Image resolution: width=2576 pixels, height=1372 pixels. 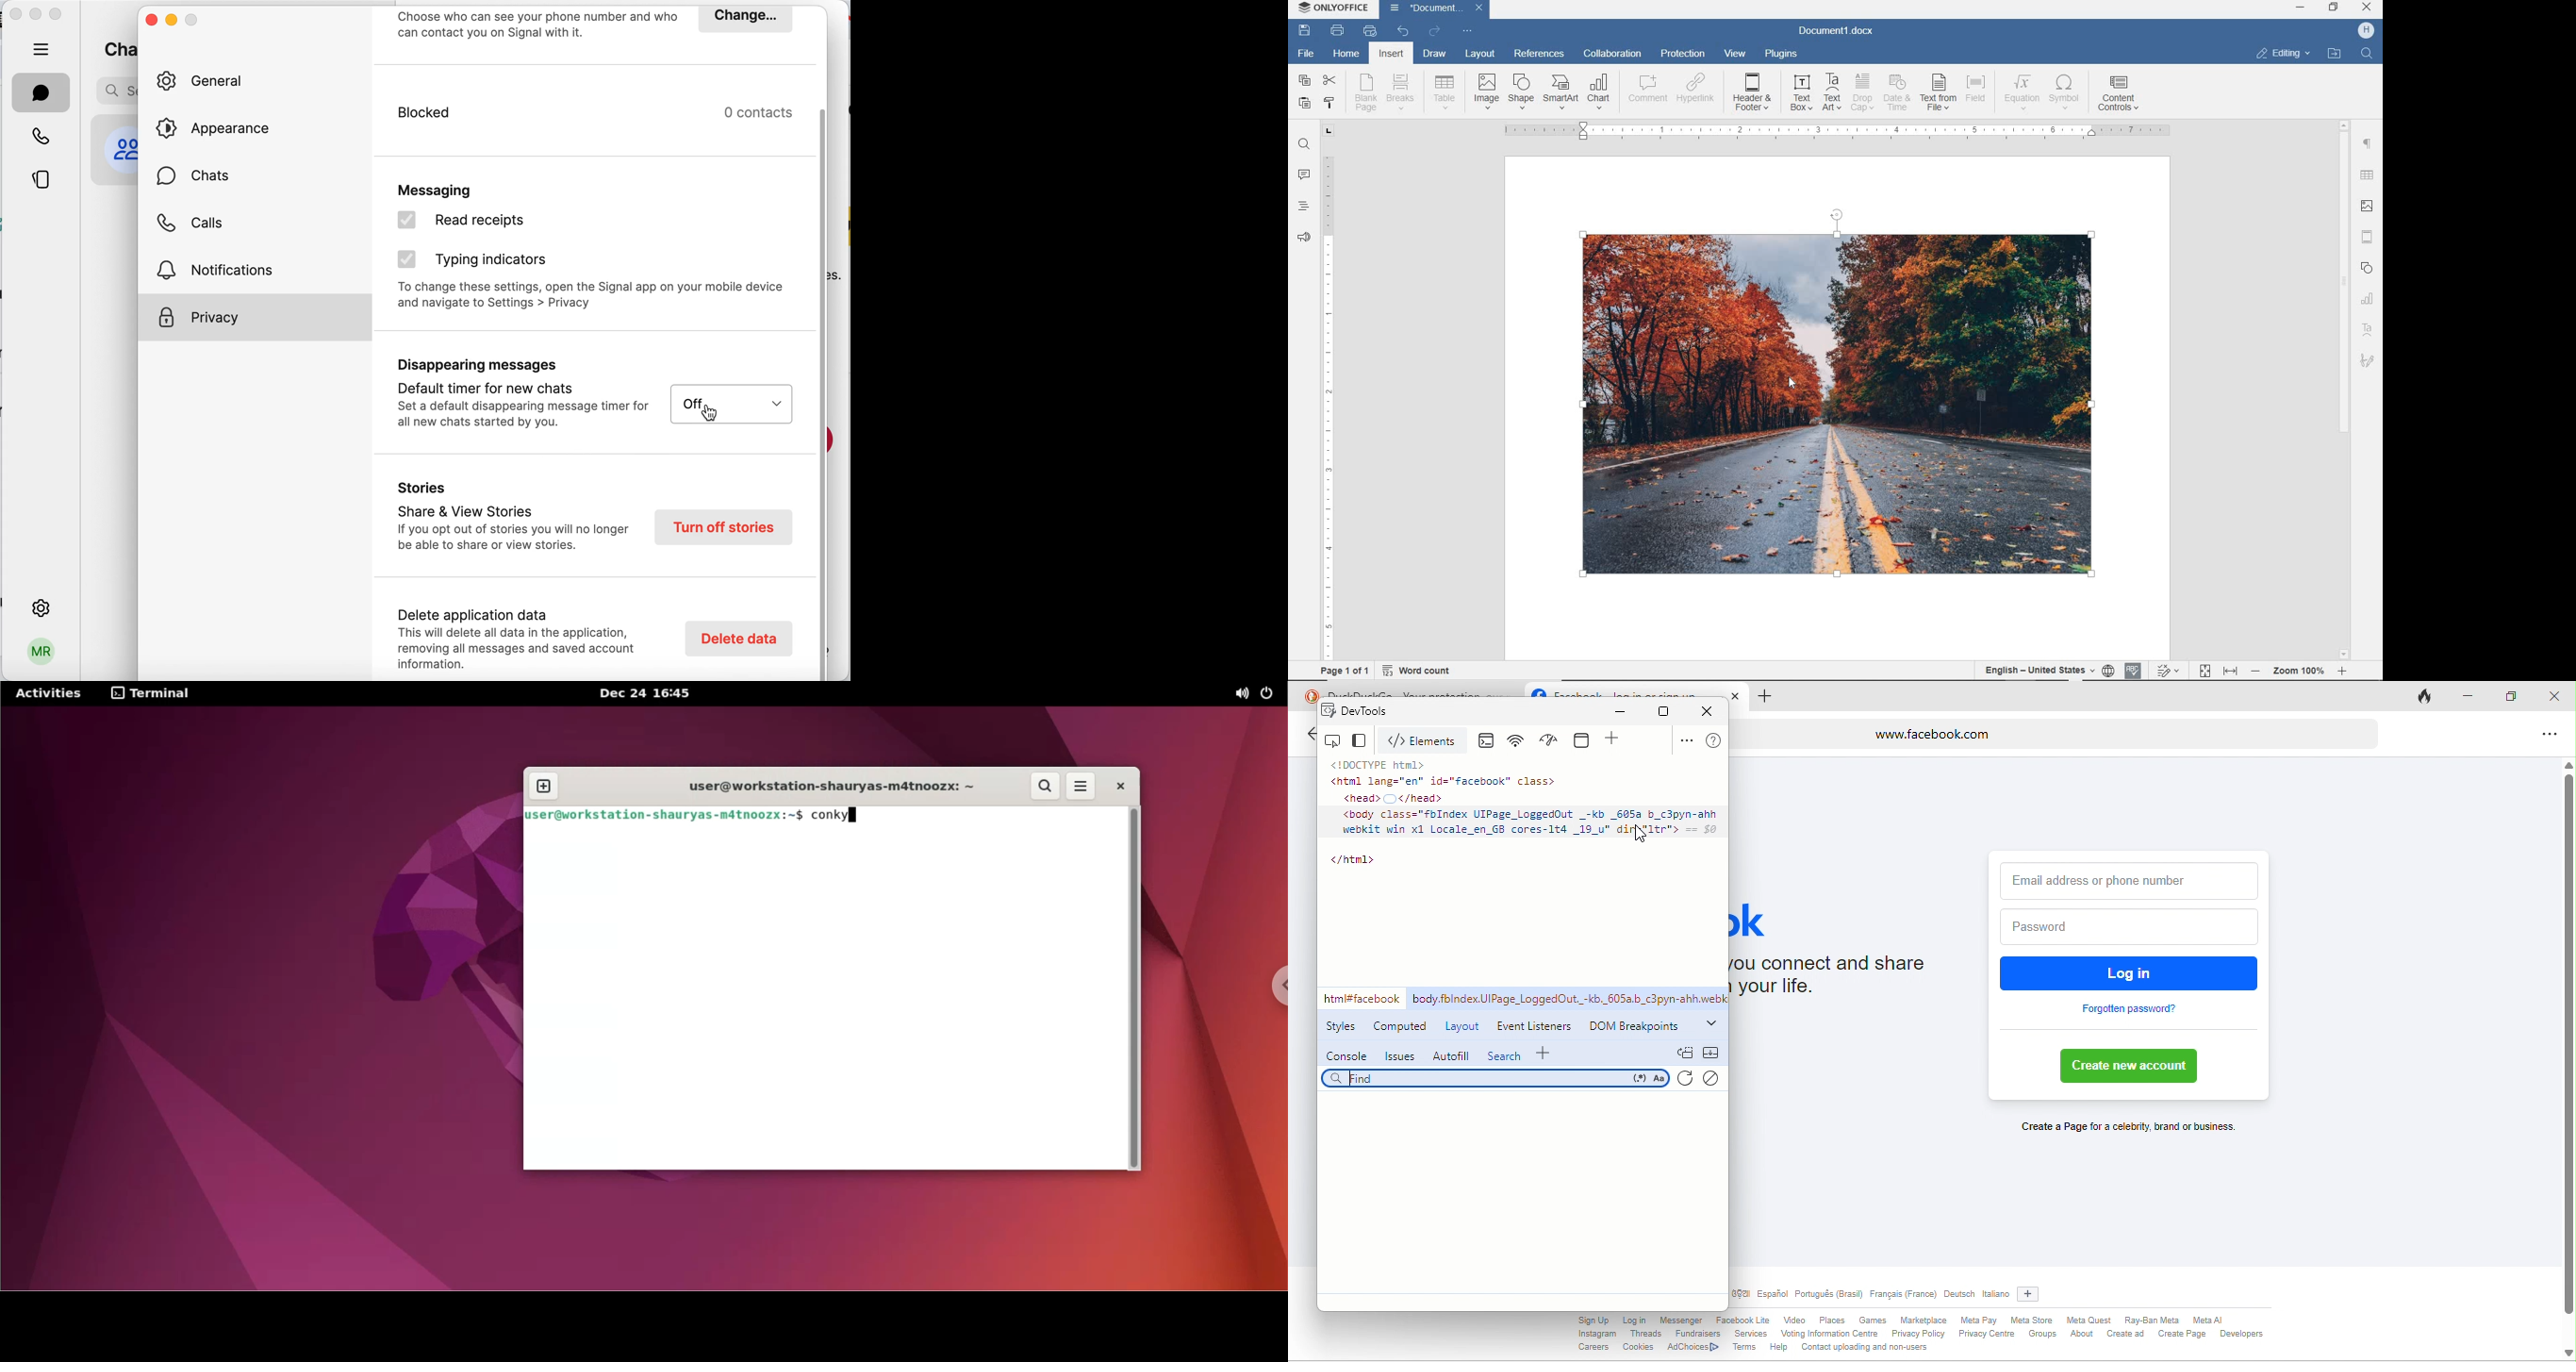 I want to click on minimize, so click(x=2476, y=698).